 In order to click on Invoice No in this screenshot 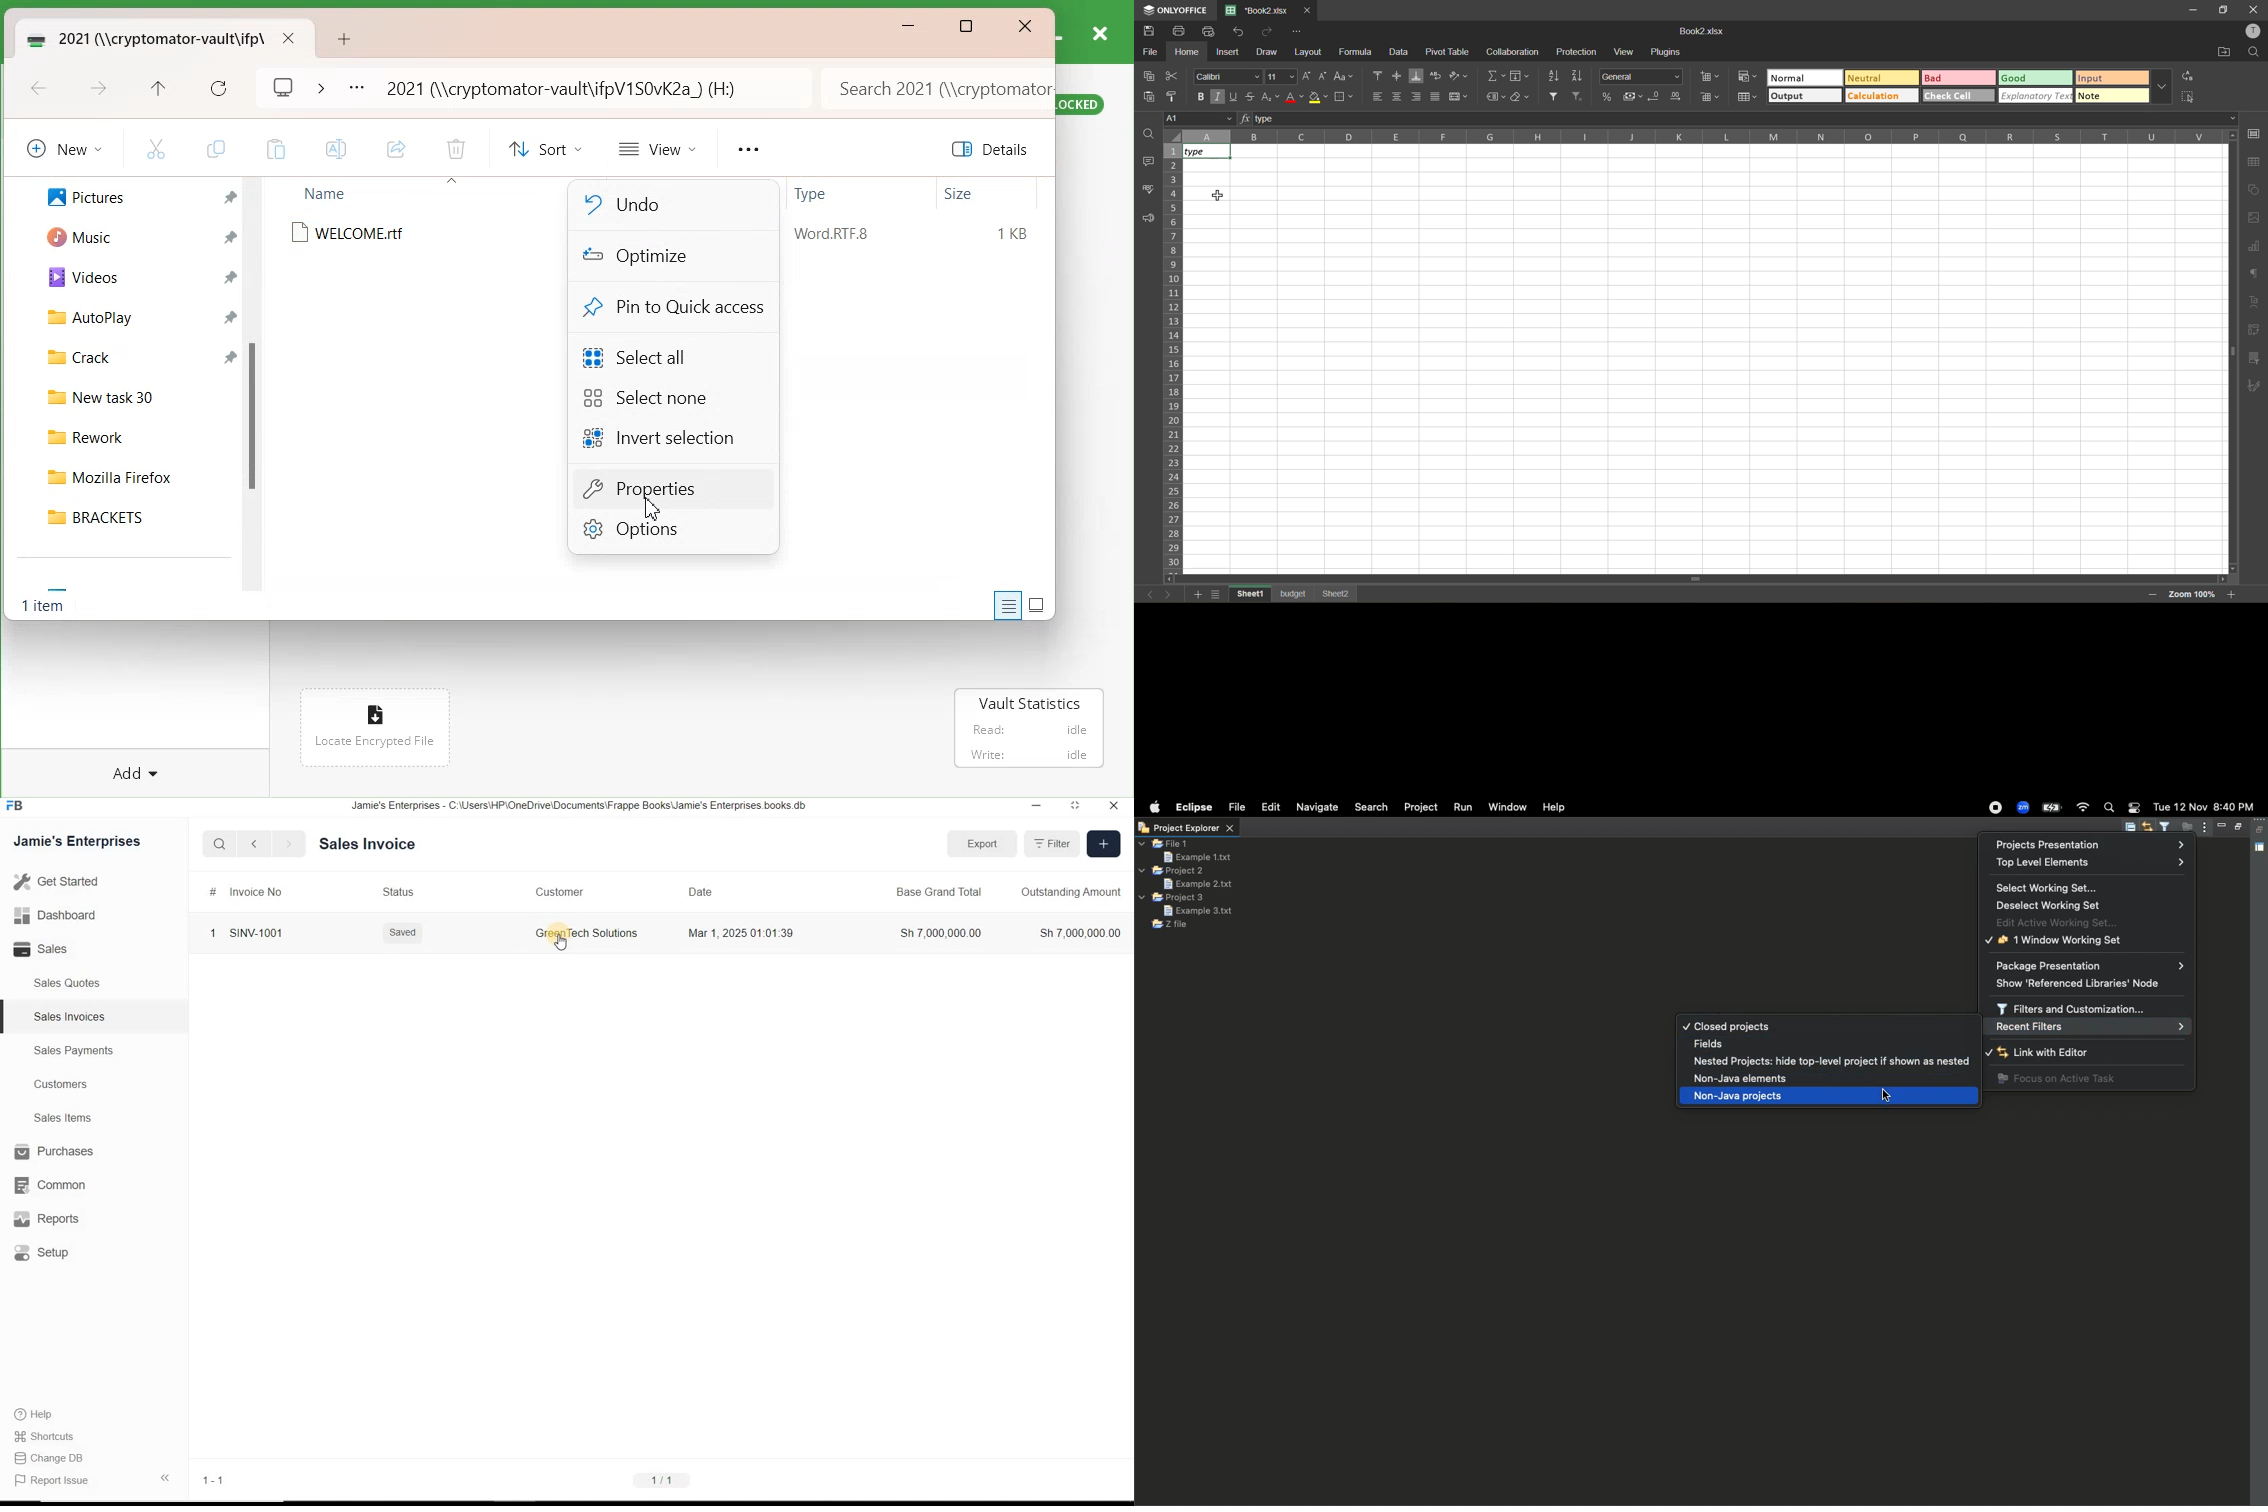, I will do `click(245, 892)`.